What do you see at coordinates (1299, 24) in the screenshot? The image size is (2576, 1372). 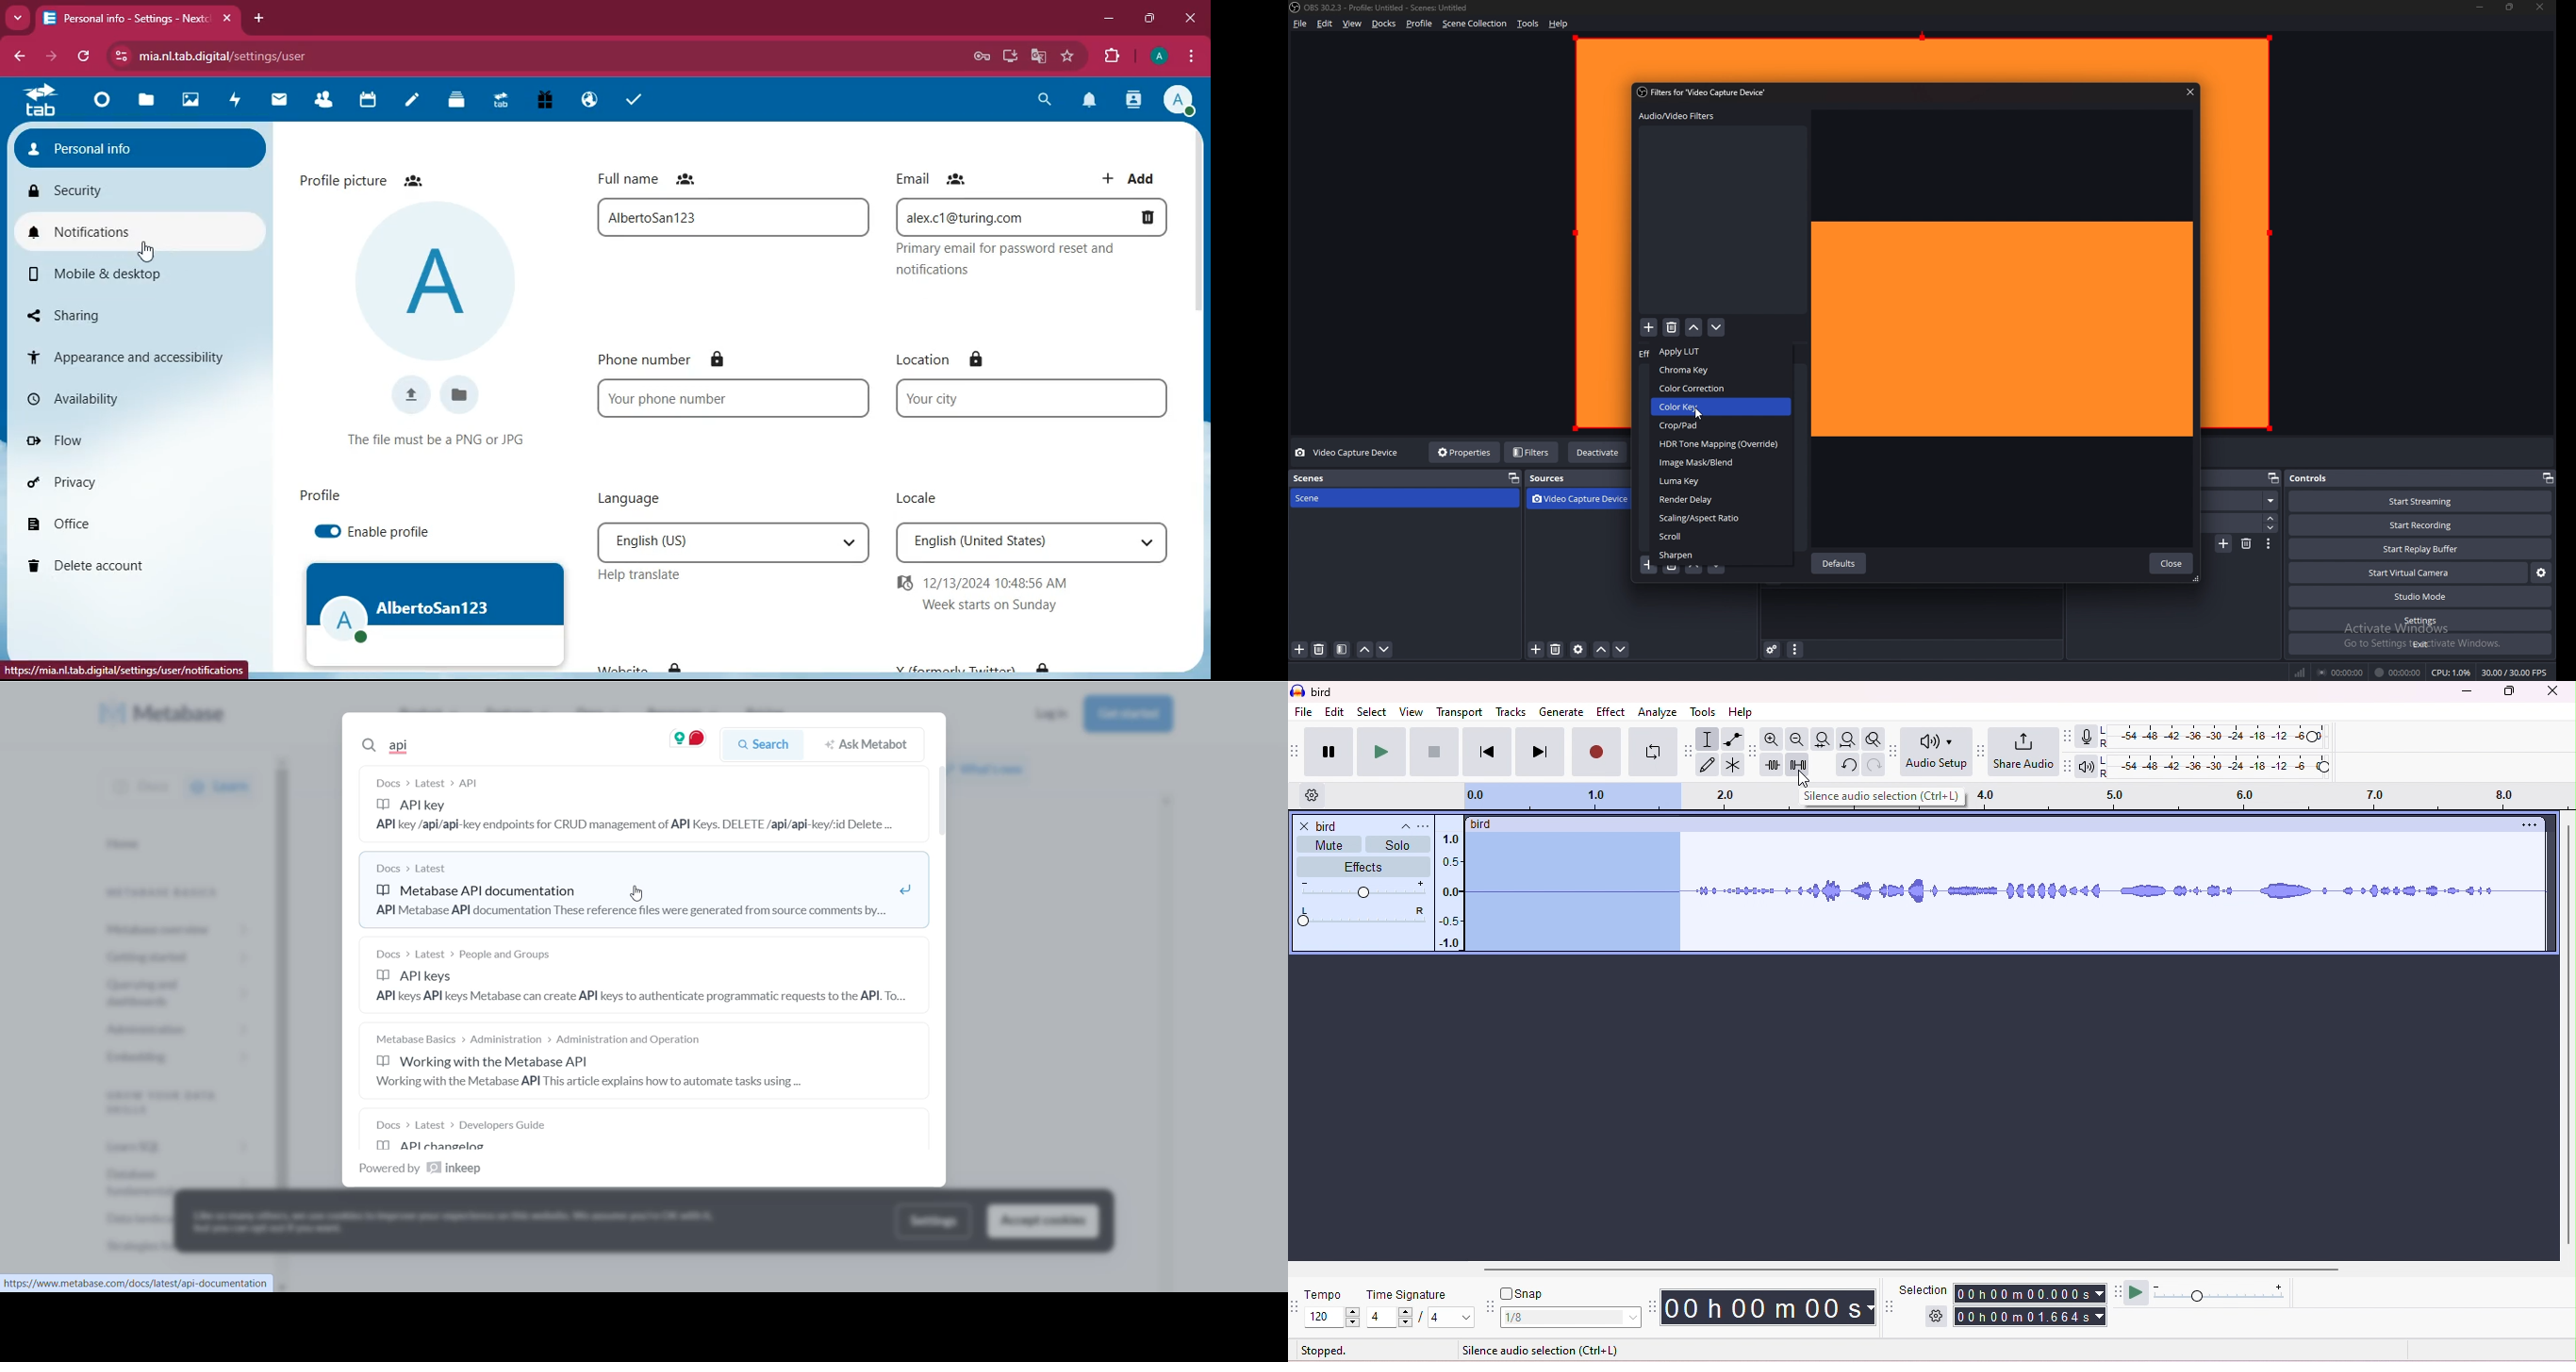 I see `file` at bounding box center [1299, 24].